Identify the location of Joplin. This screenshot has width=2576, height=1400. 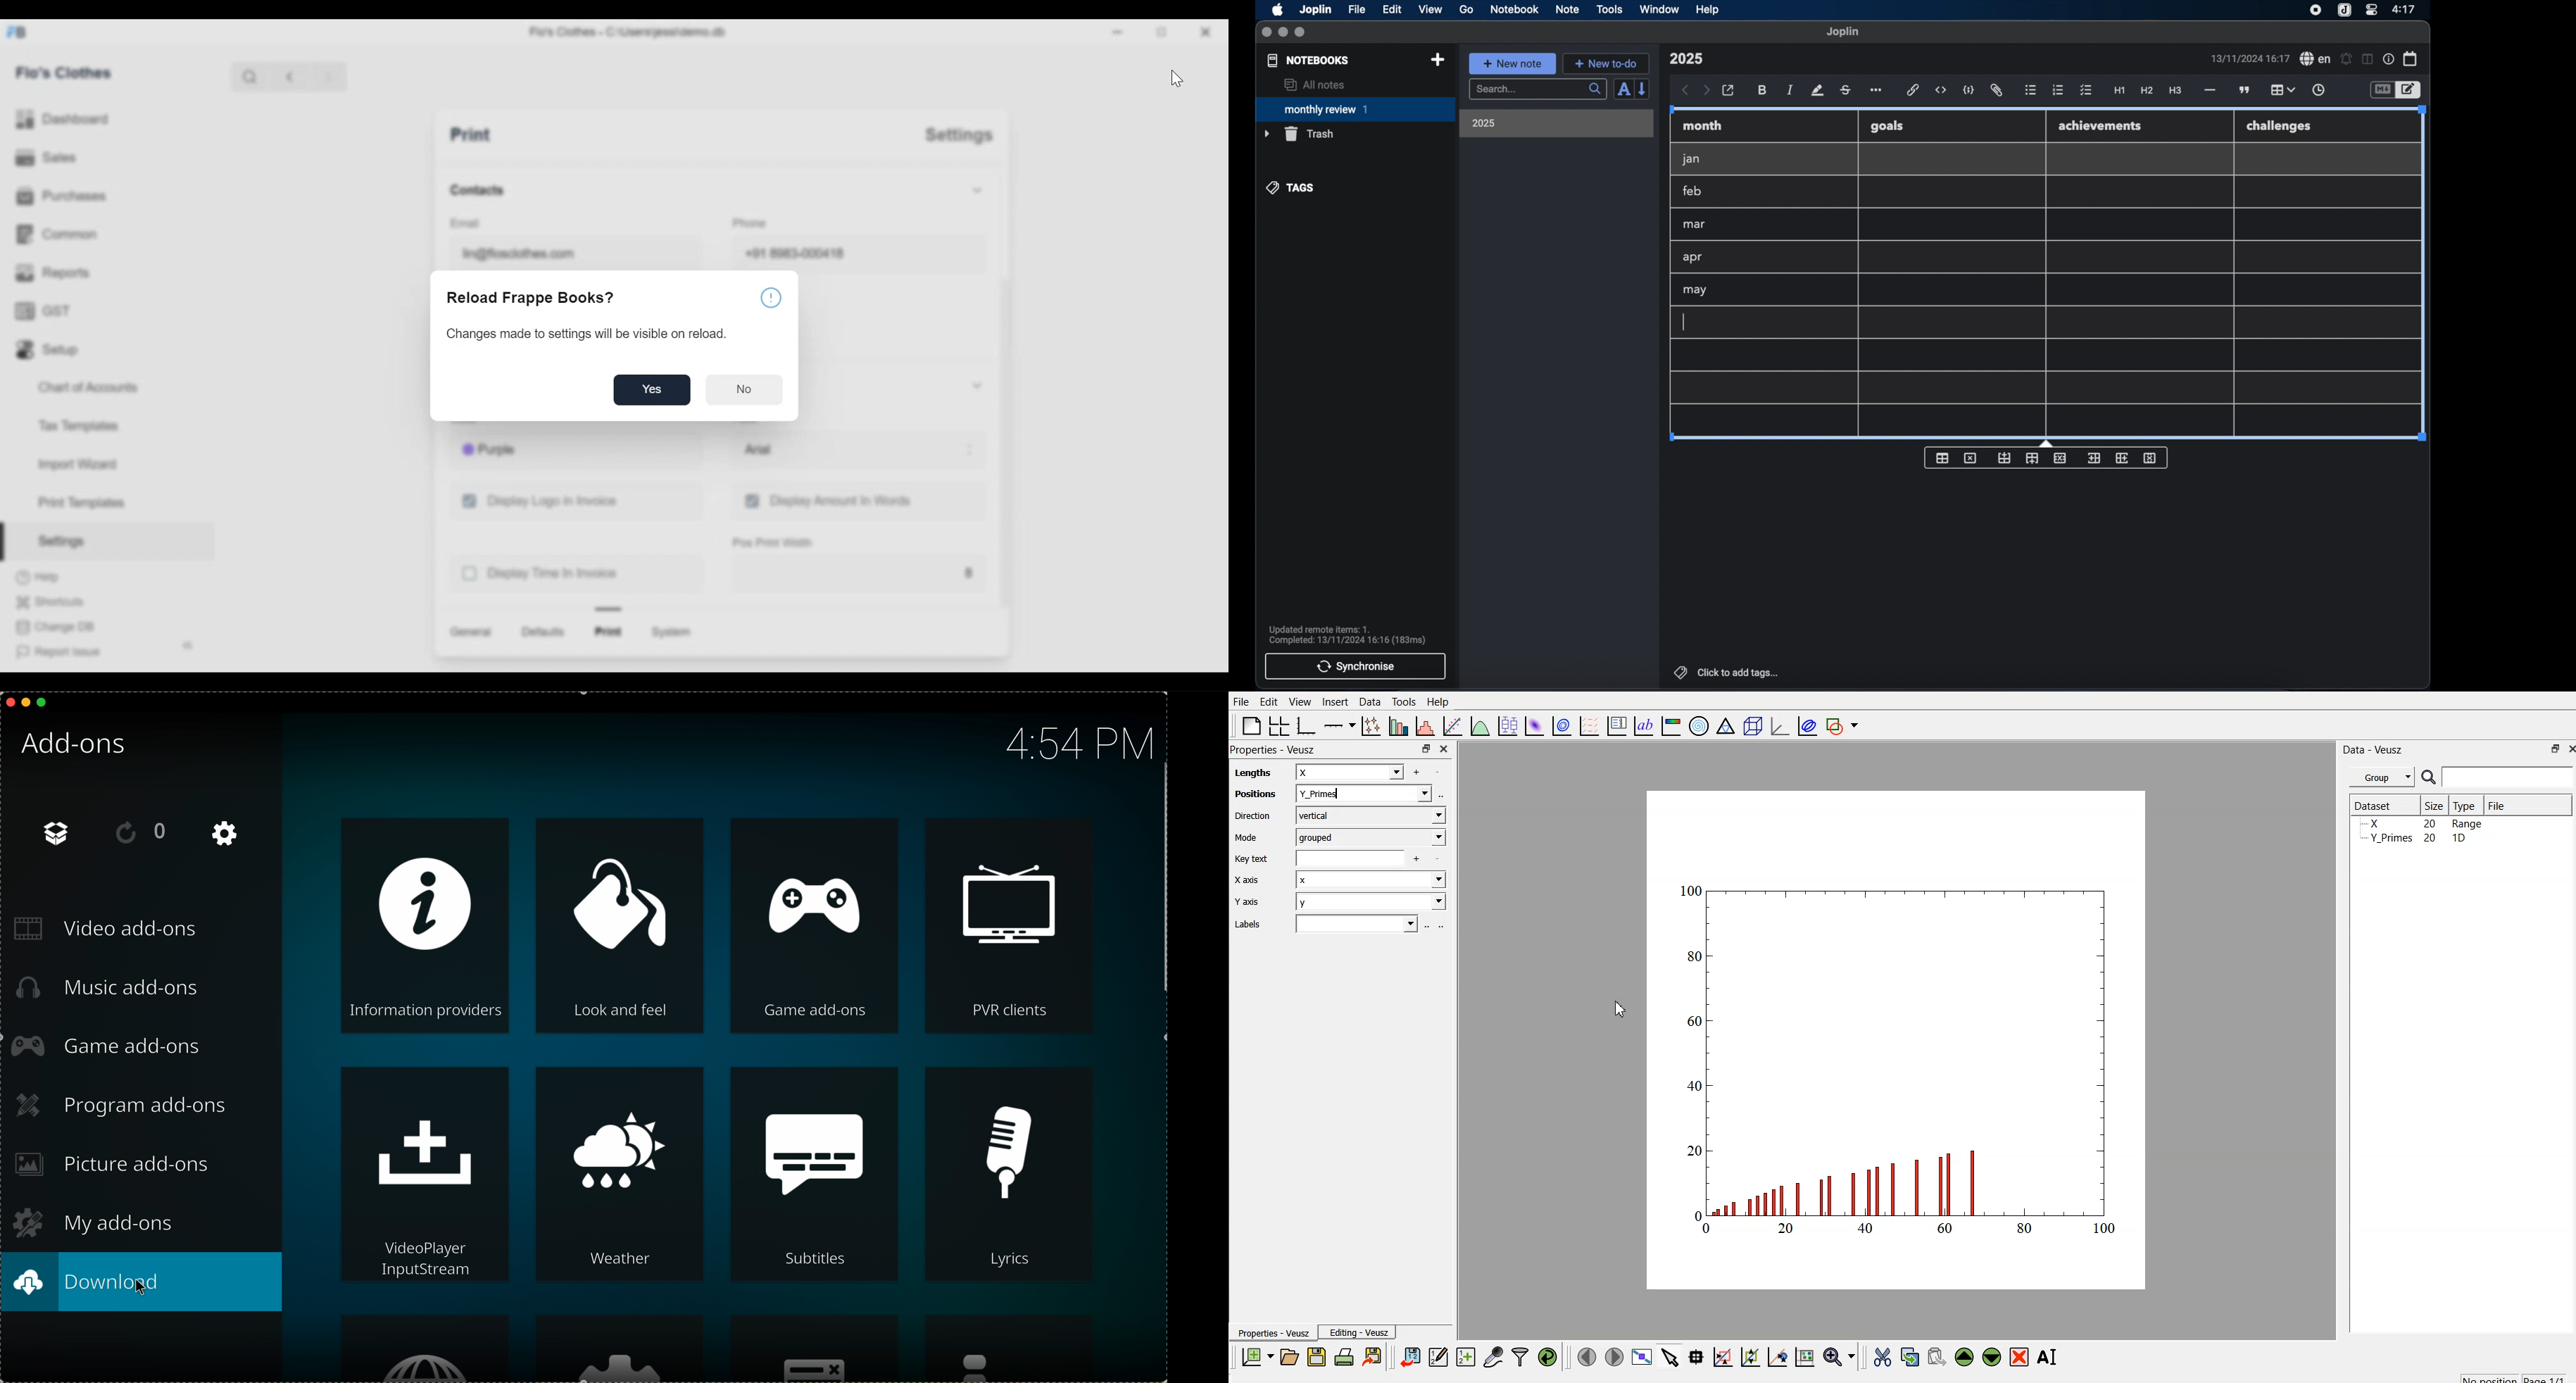
(1317, 10).